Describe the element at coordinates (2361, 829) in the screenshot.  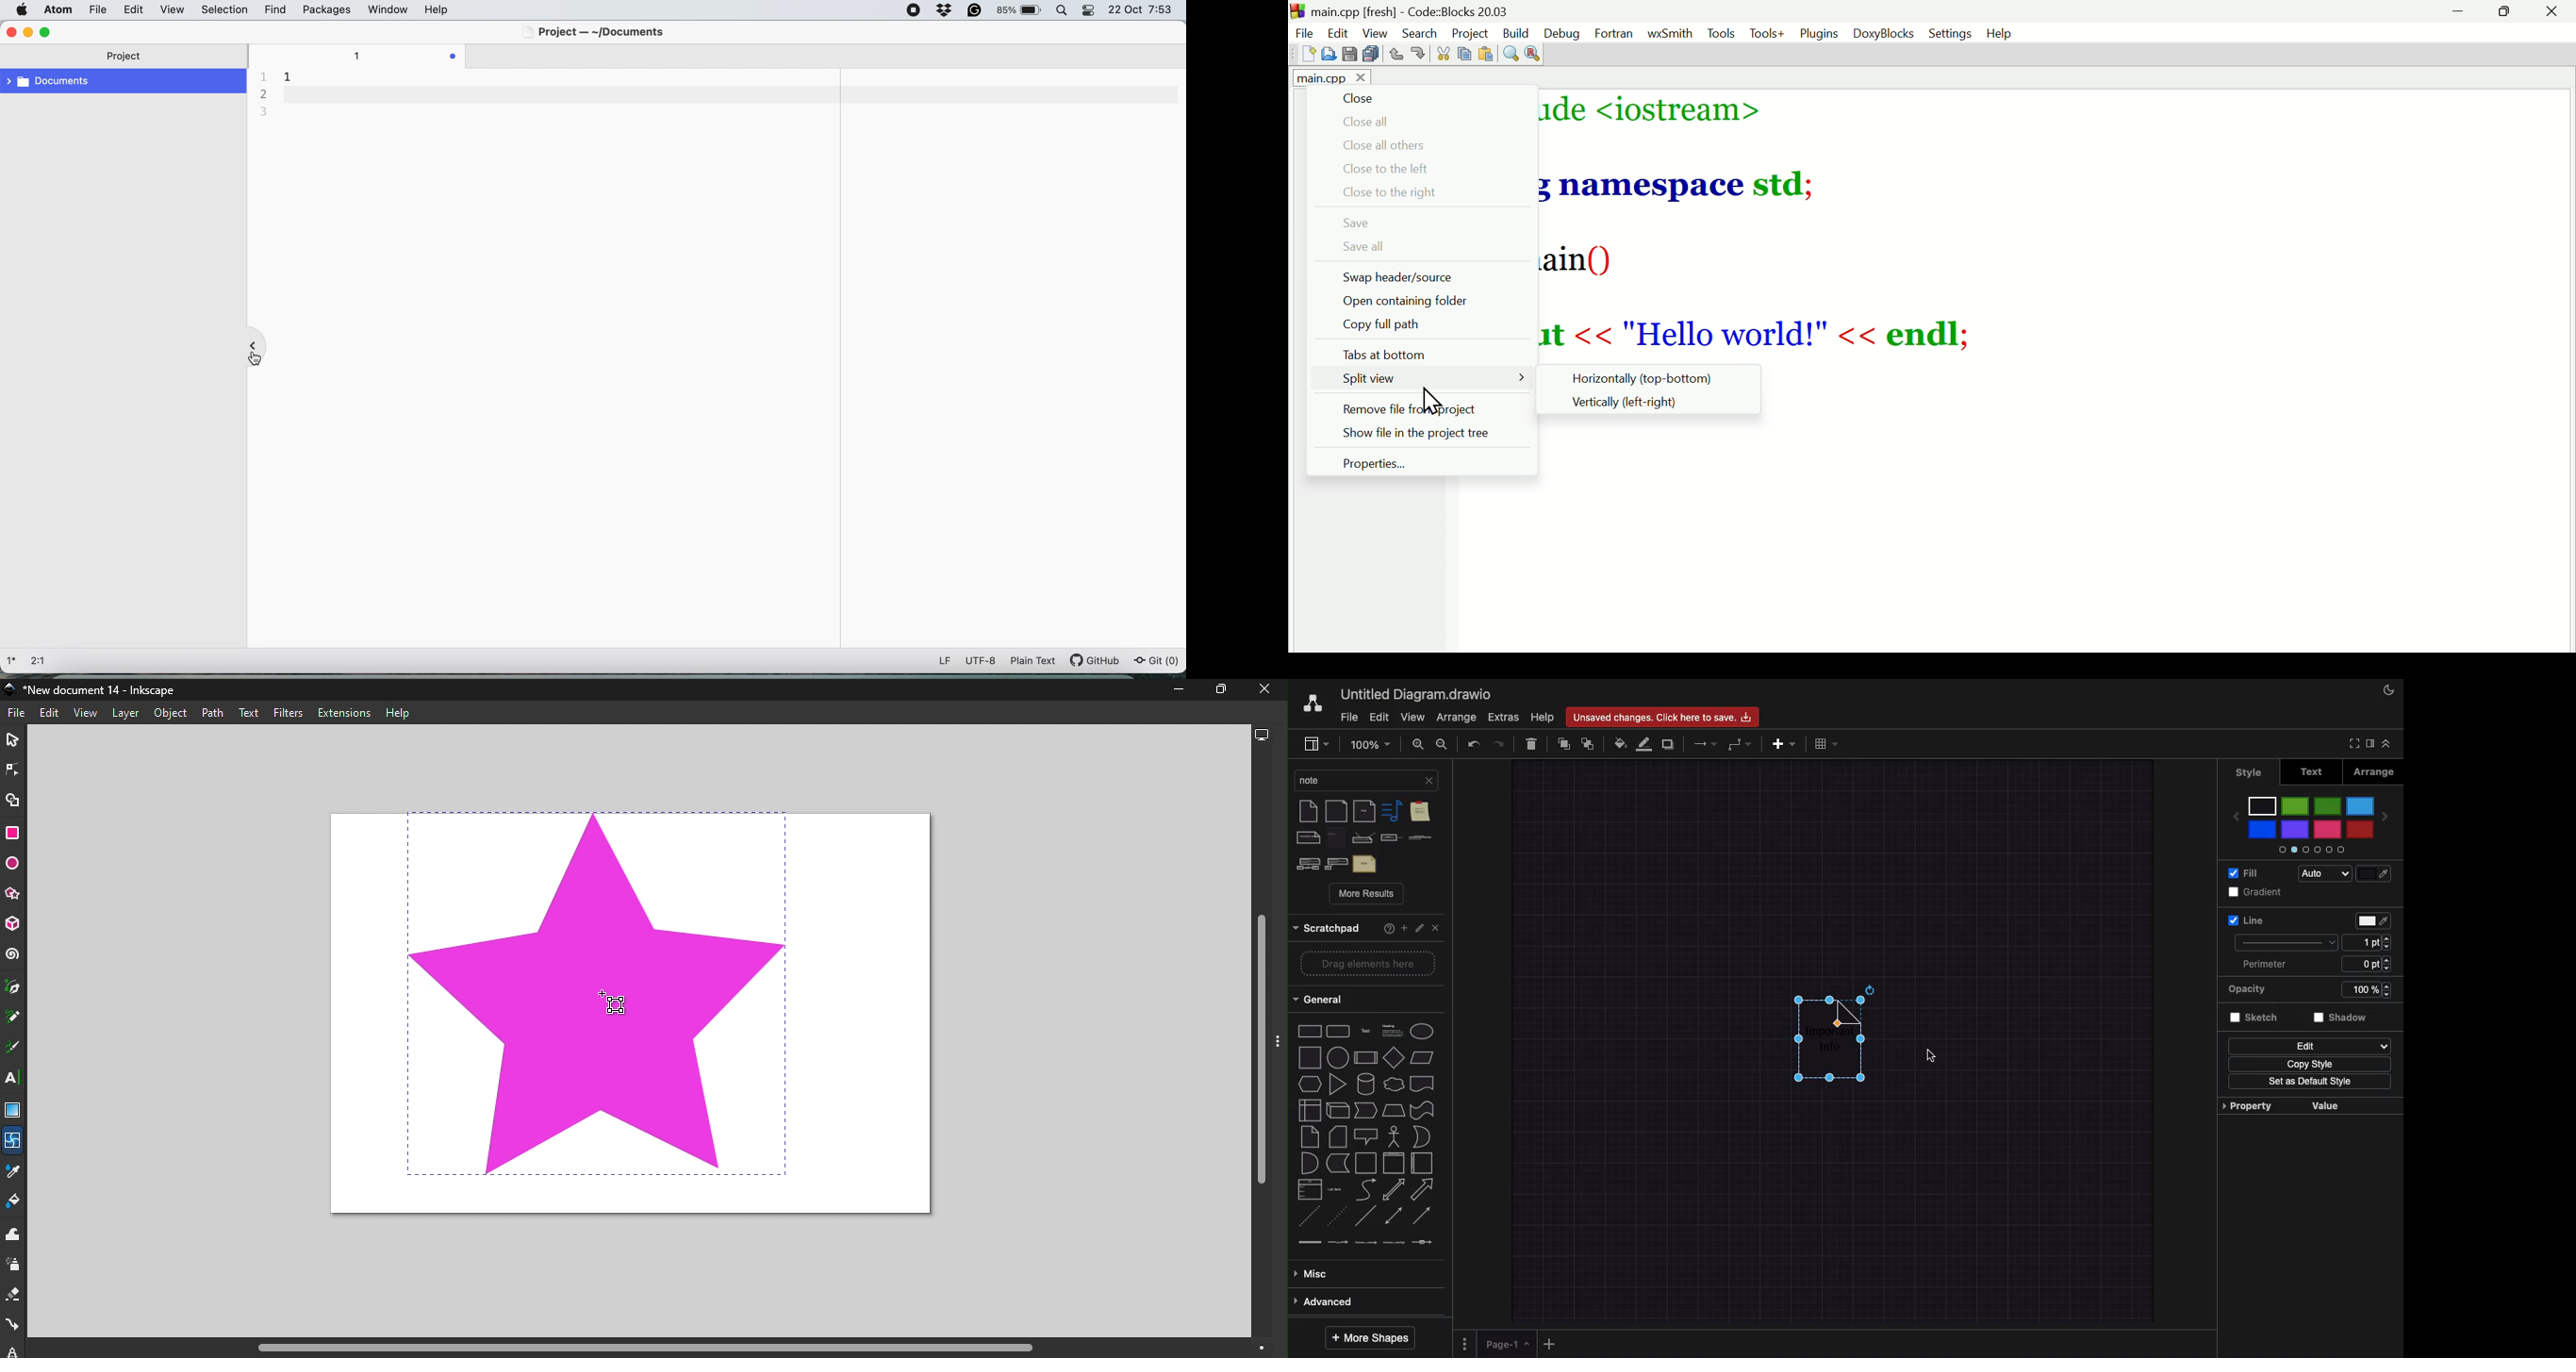
I see `red` at that location.